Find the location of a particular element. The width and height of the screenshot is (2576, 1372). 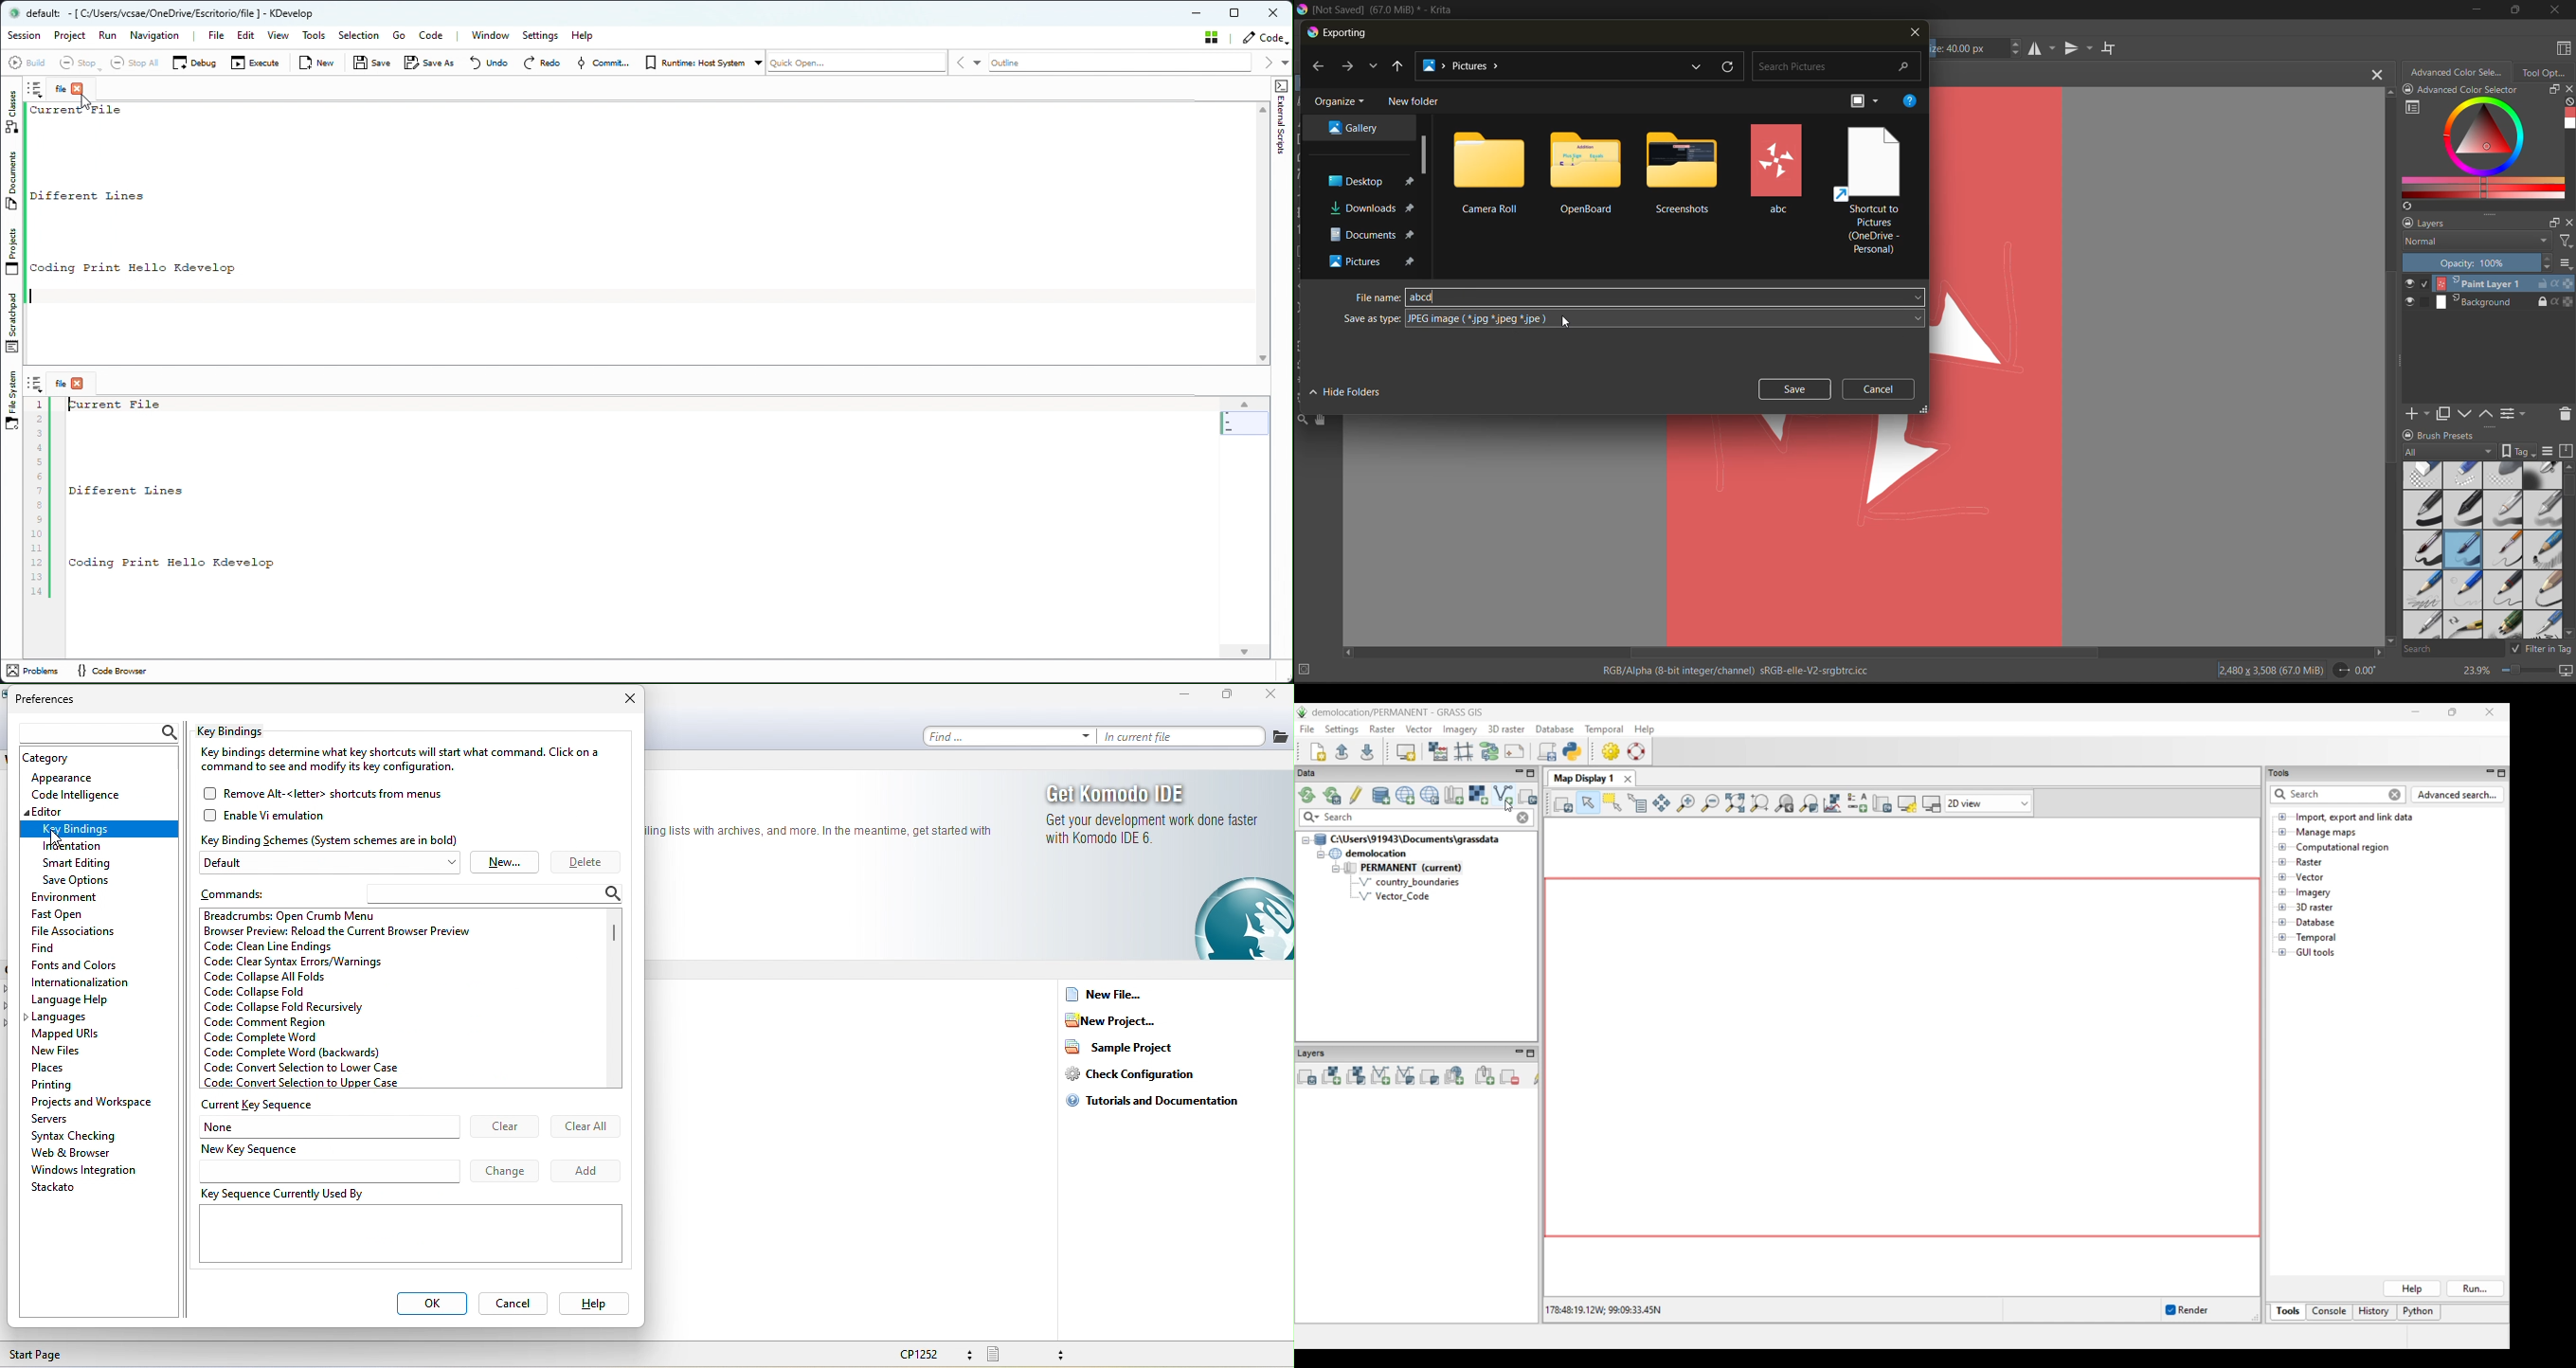

filter tag is located at coordinates (2542, 650).